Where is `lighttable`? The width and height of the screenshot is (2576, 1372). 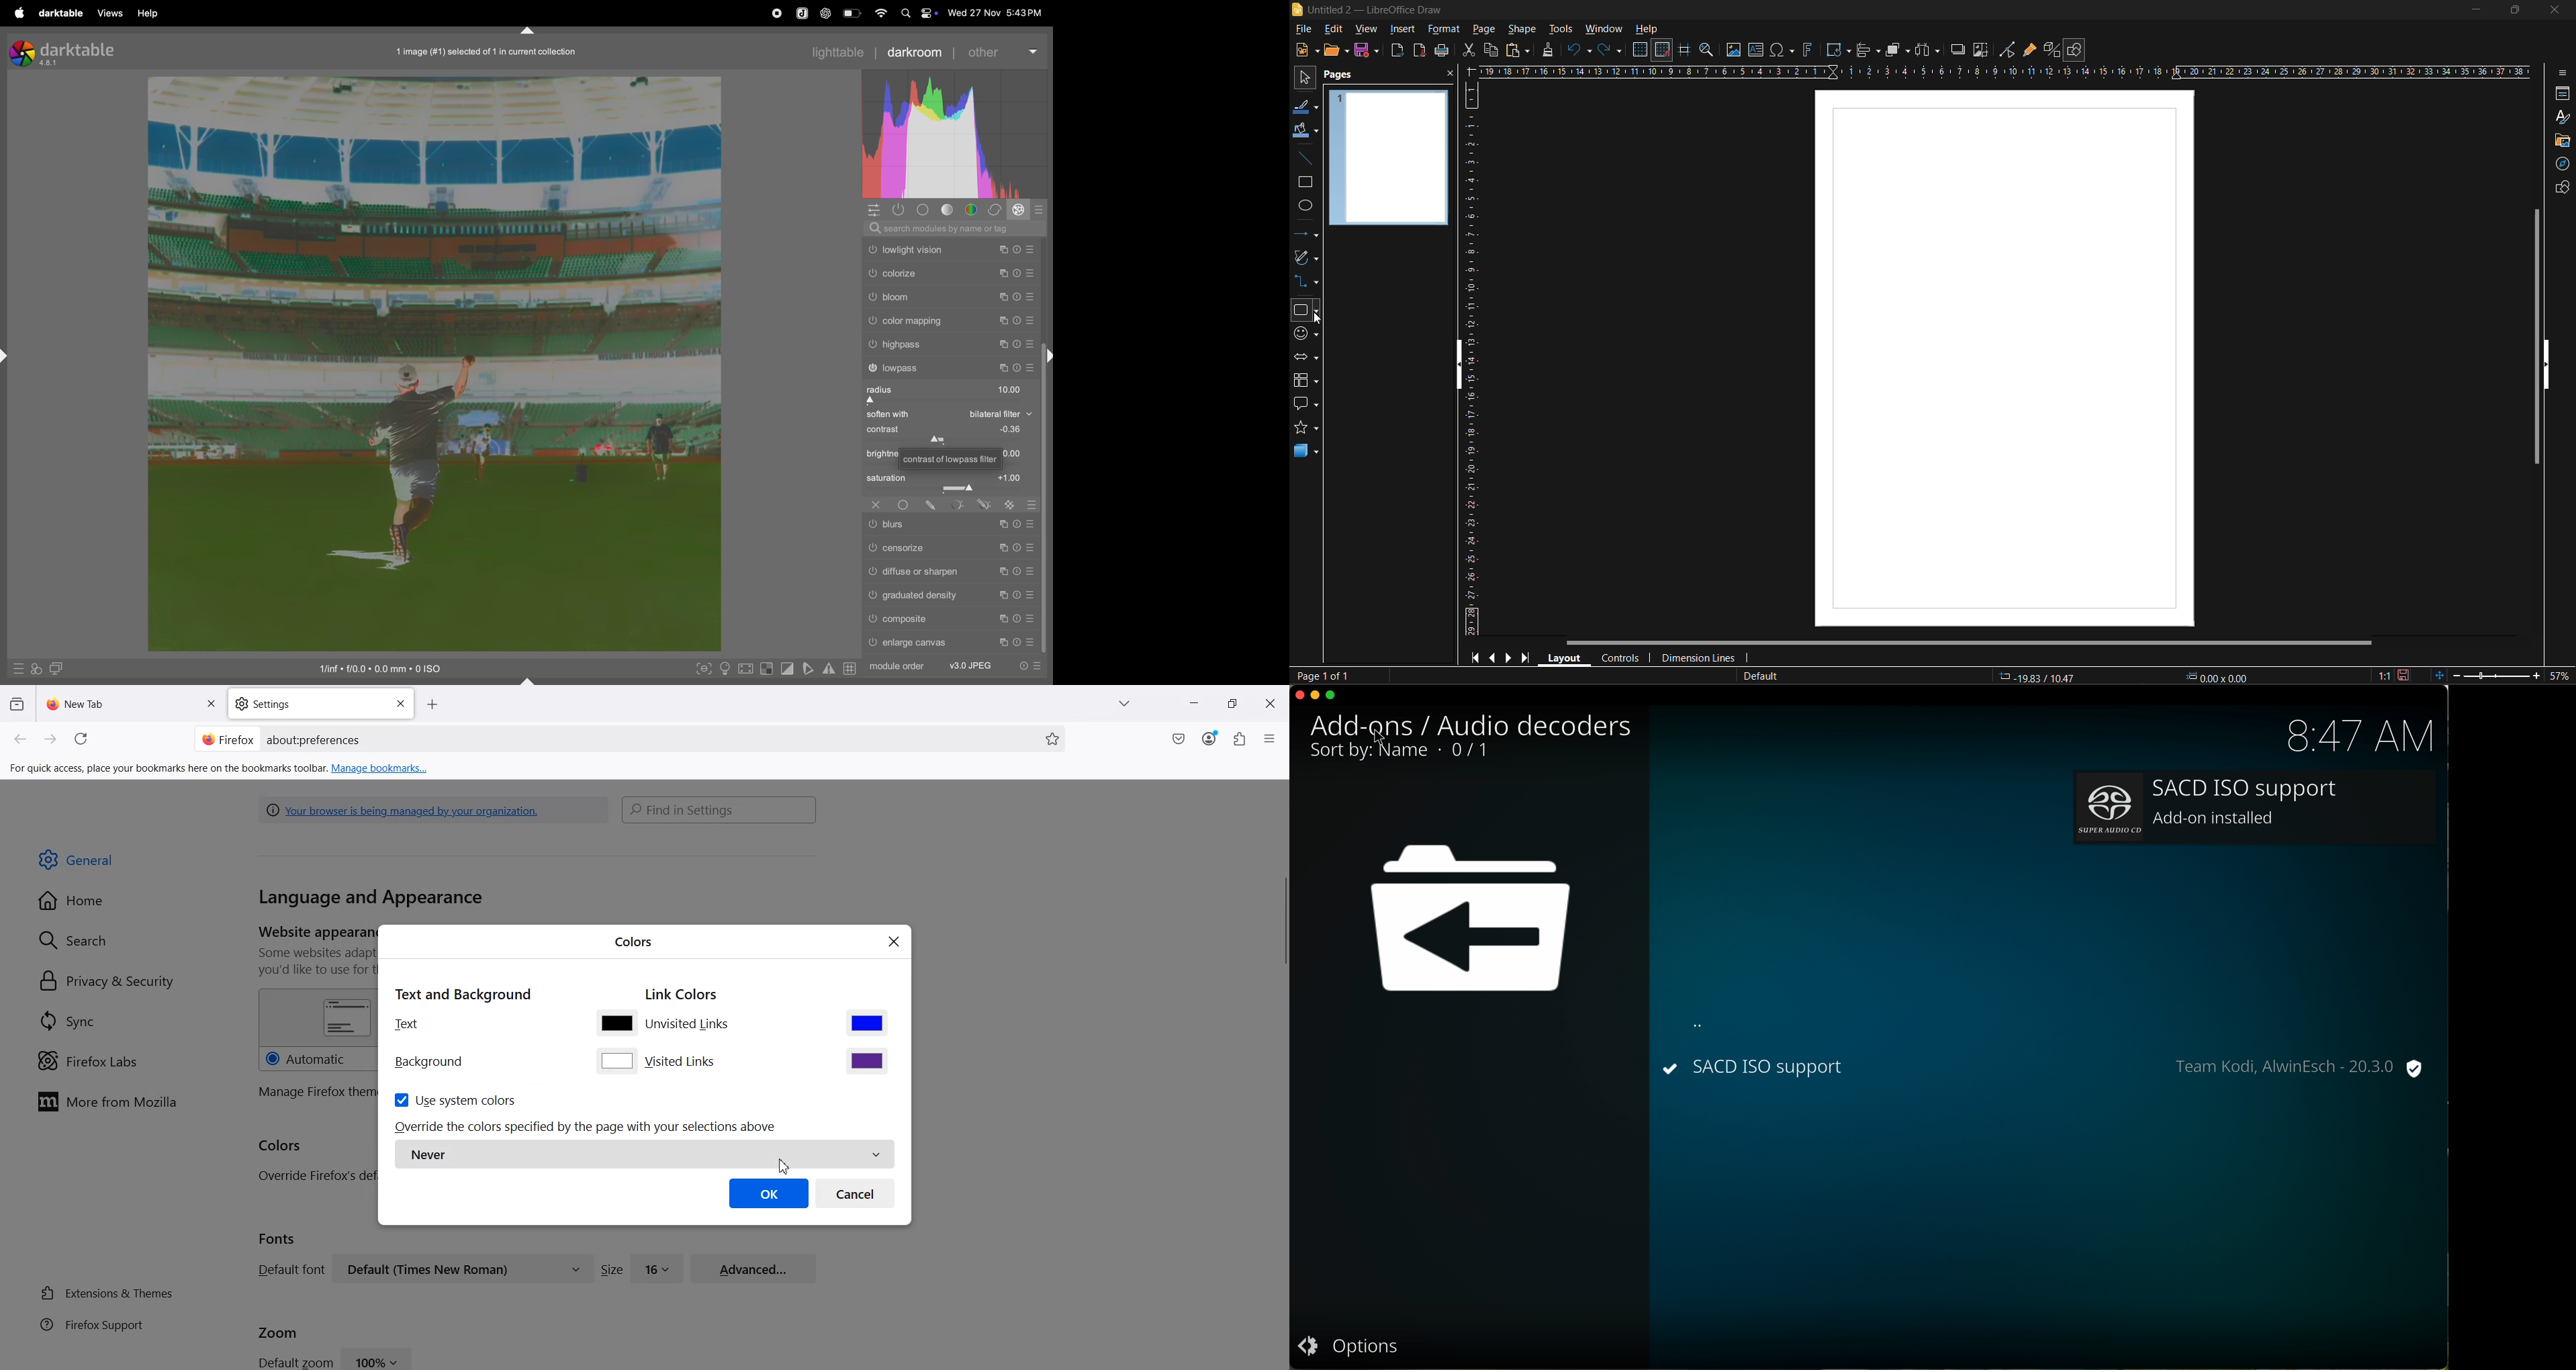
lighttable is located at coordinates (840, 50).